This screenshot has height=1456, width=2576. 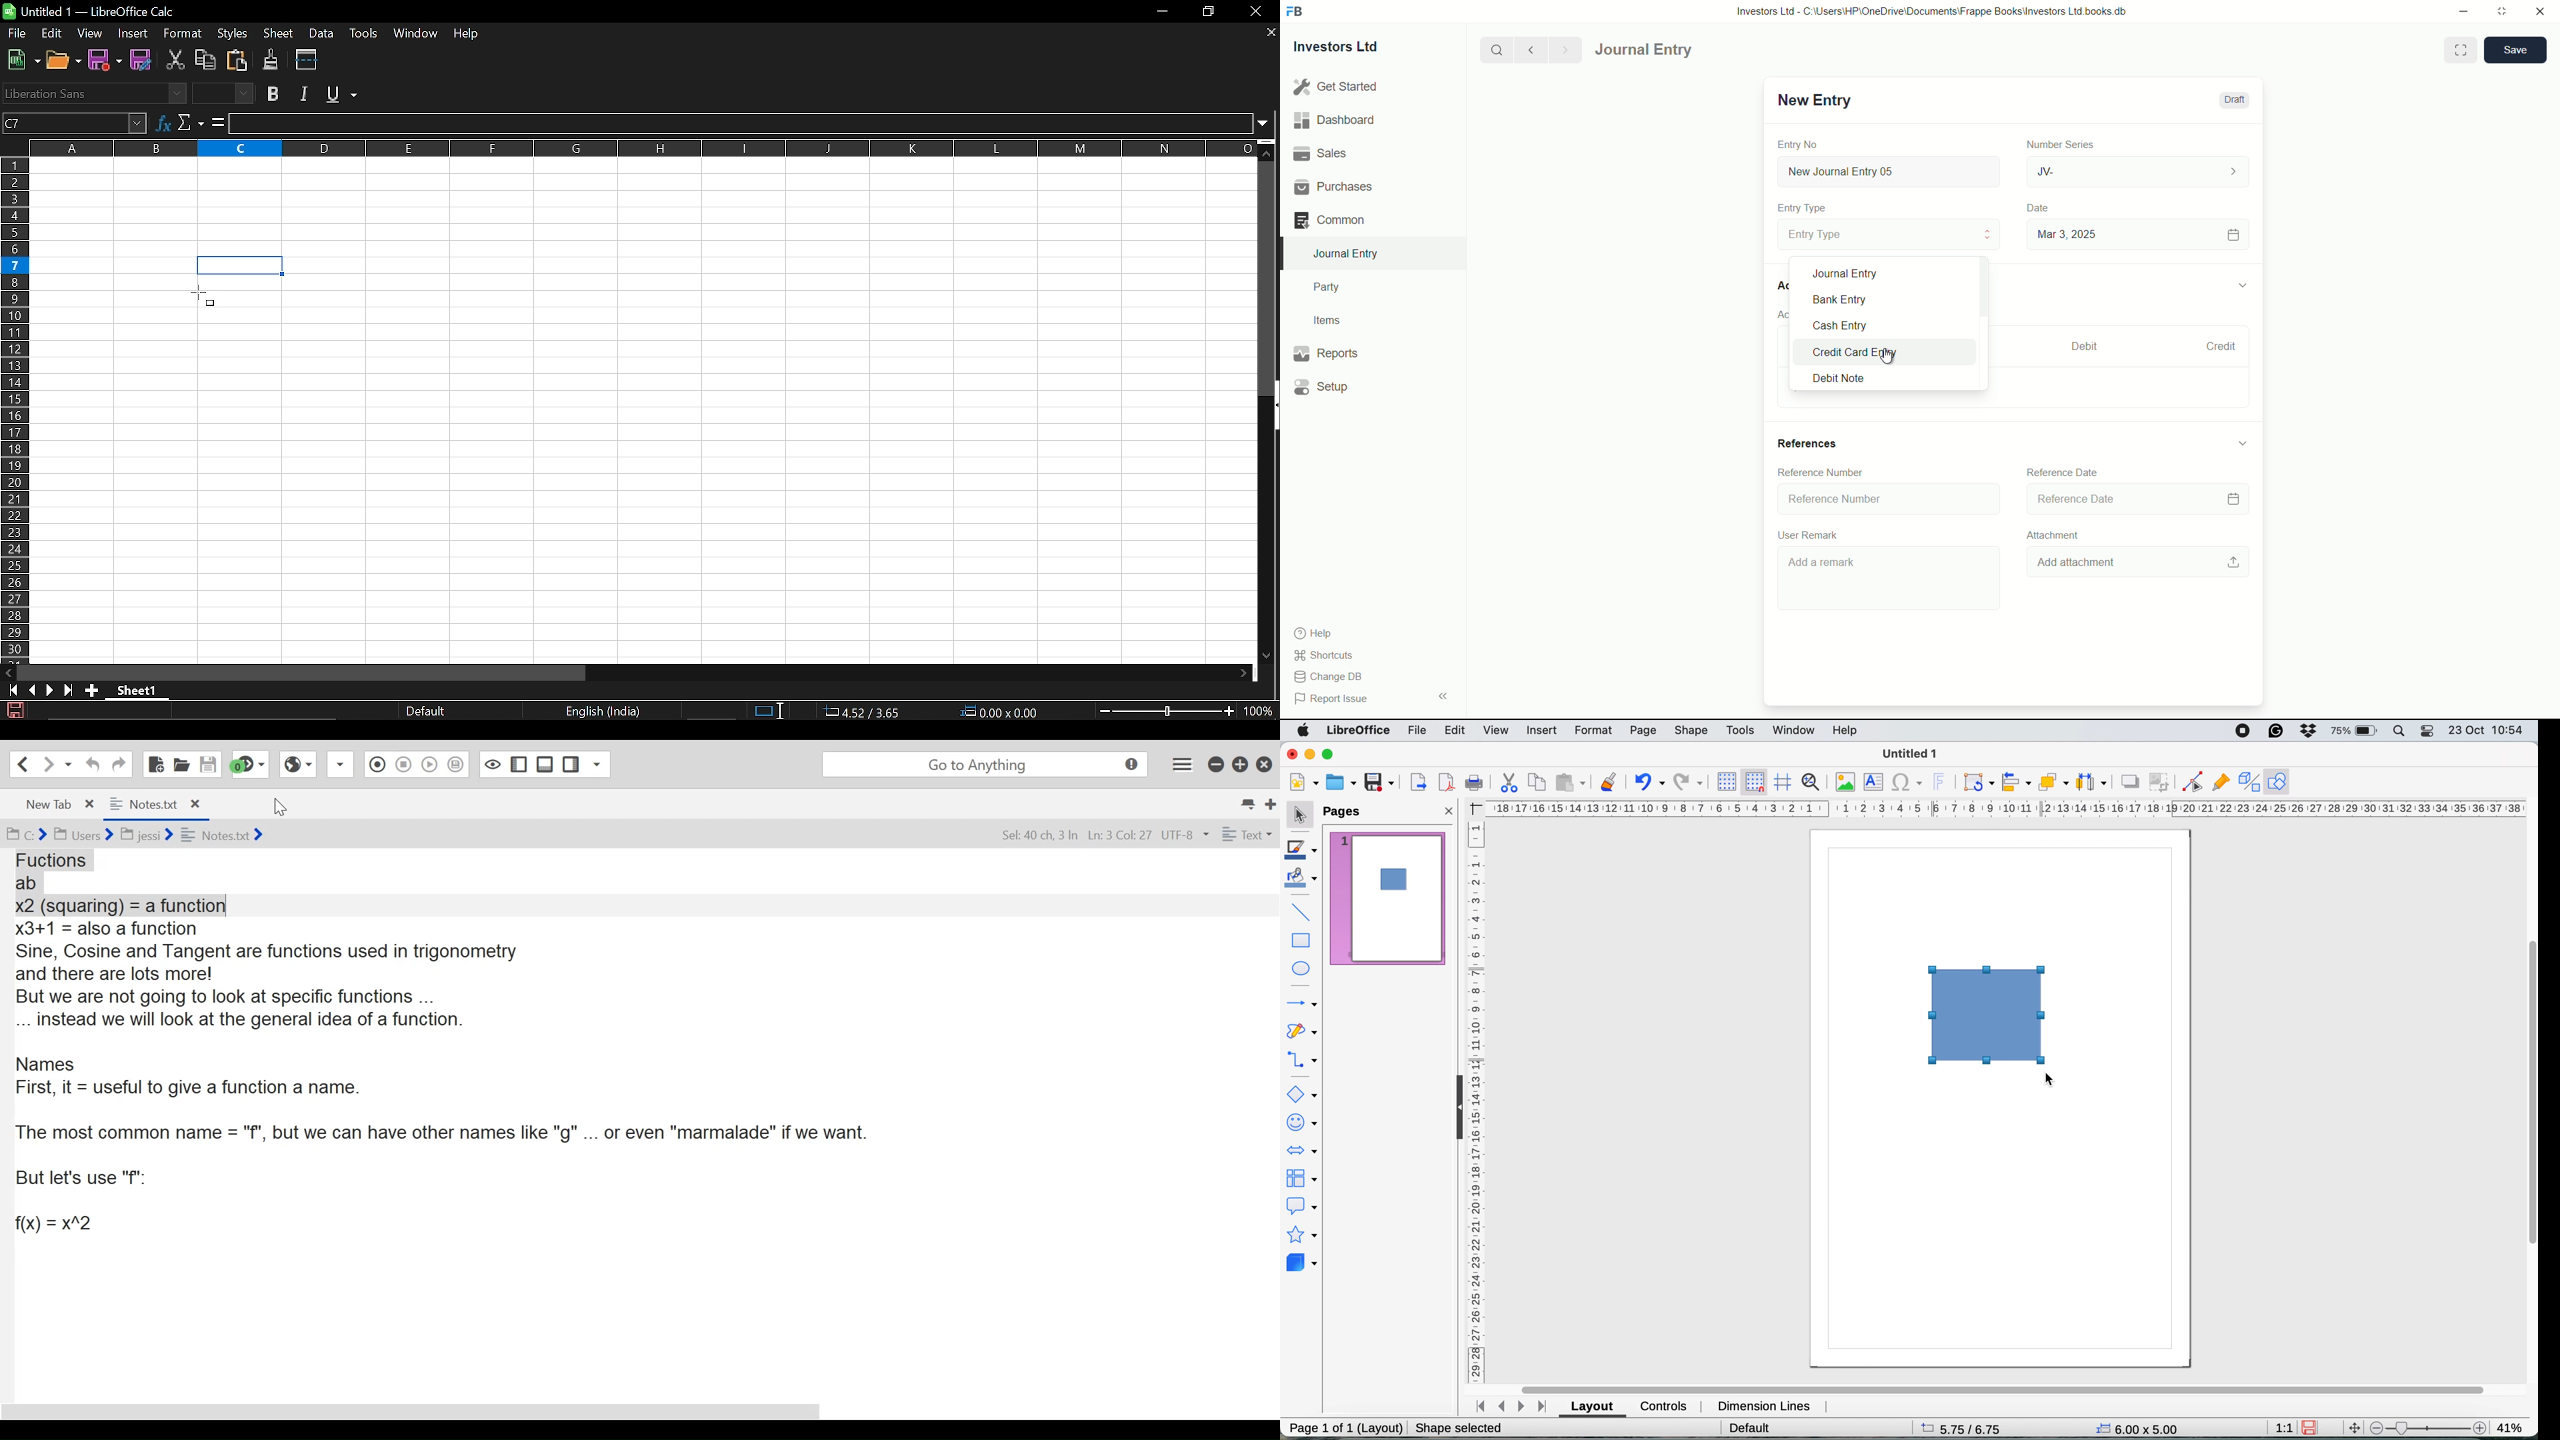 I want to click on expand/collapse, so click(x=2241, y=283).